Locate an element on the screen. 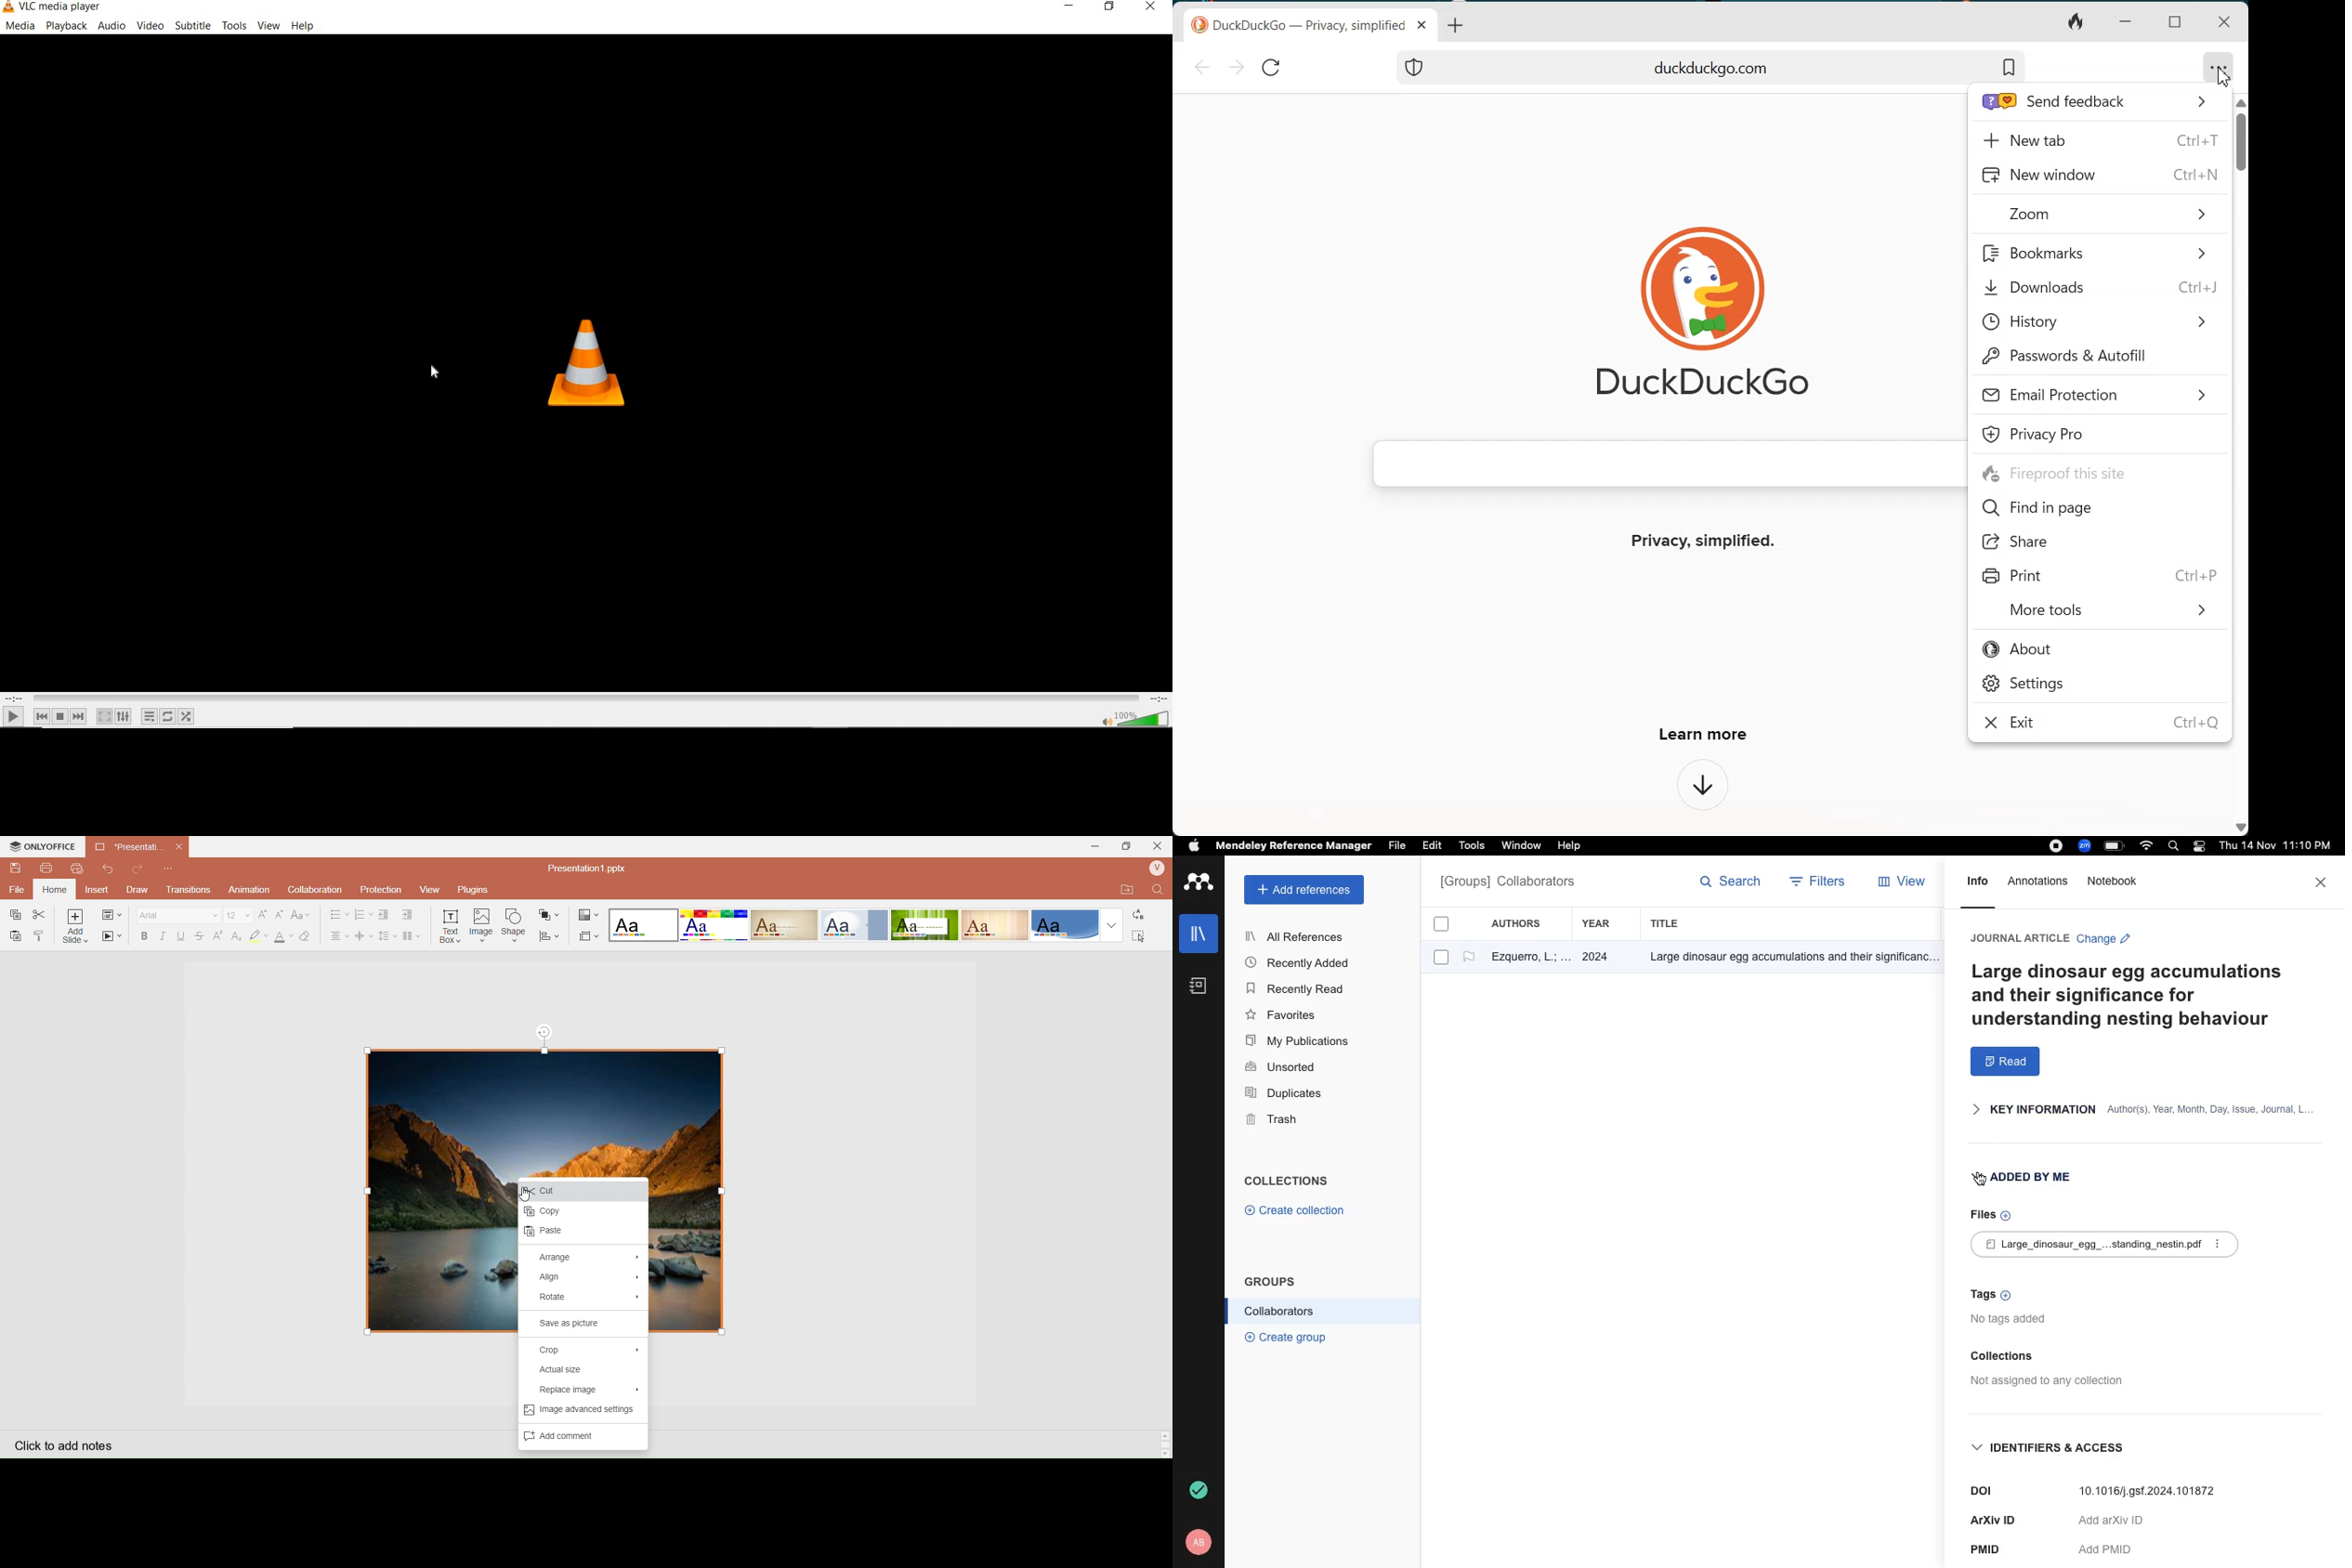  COLLECTIONS is located at coordinates (1286, 1183).